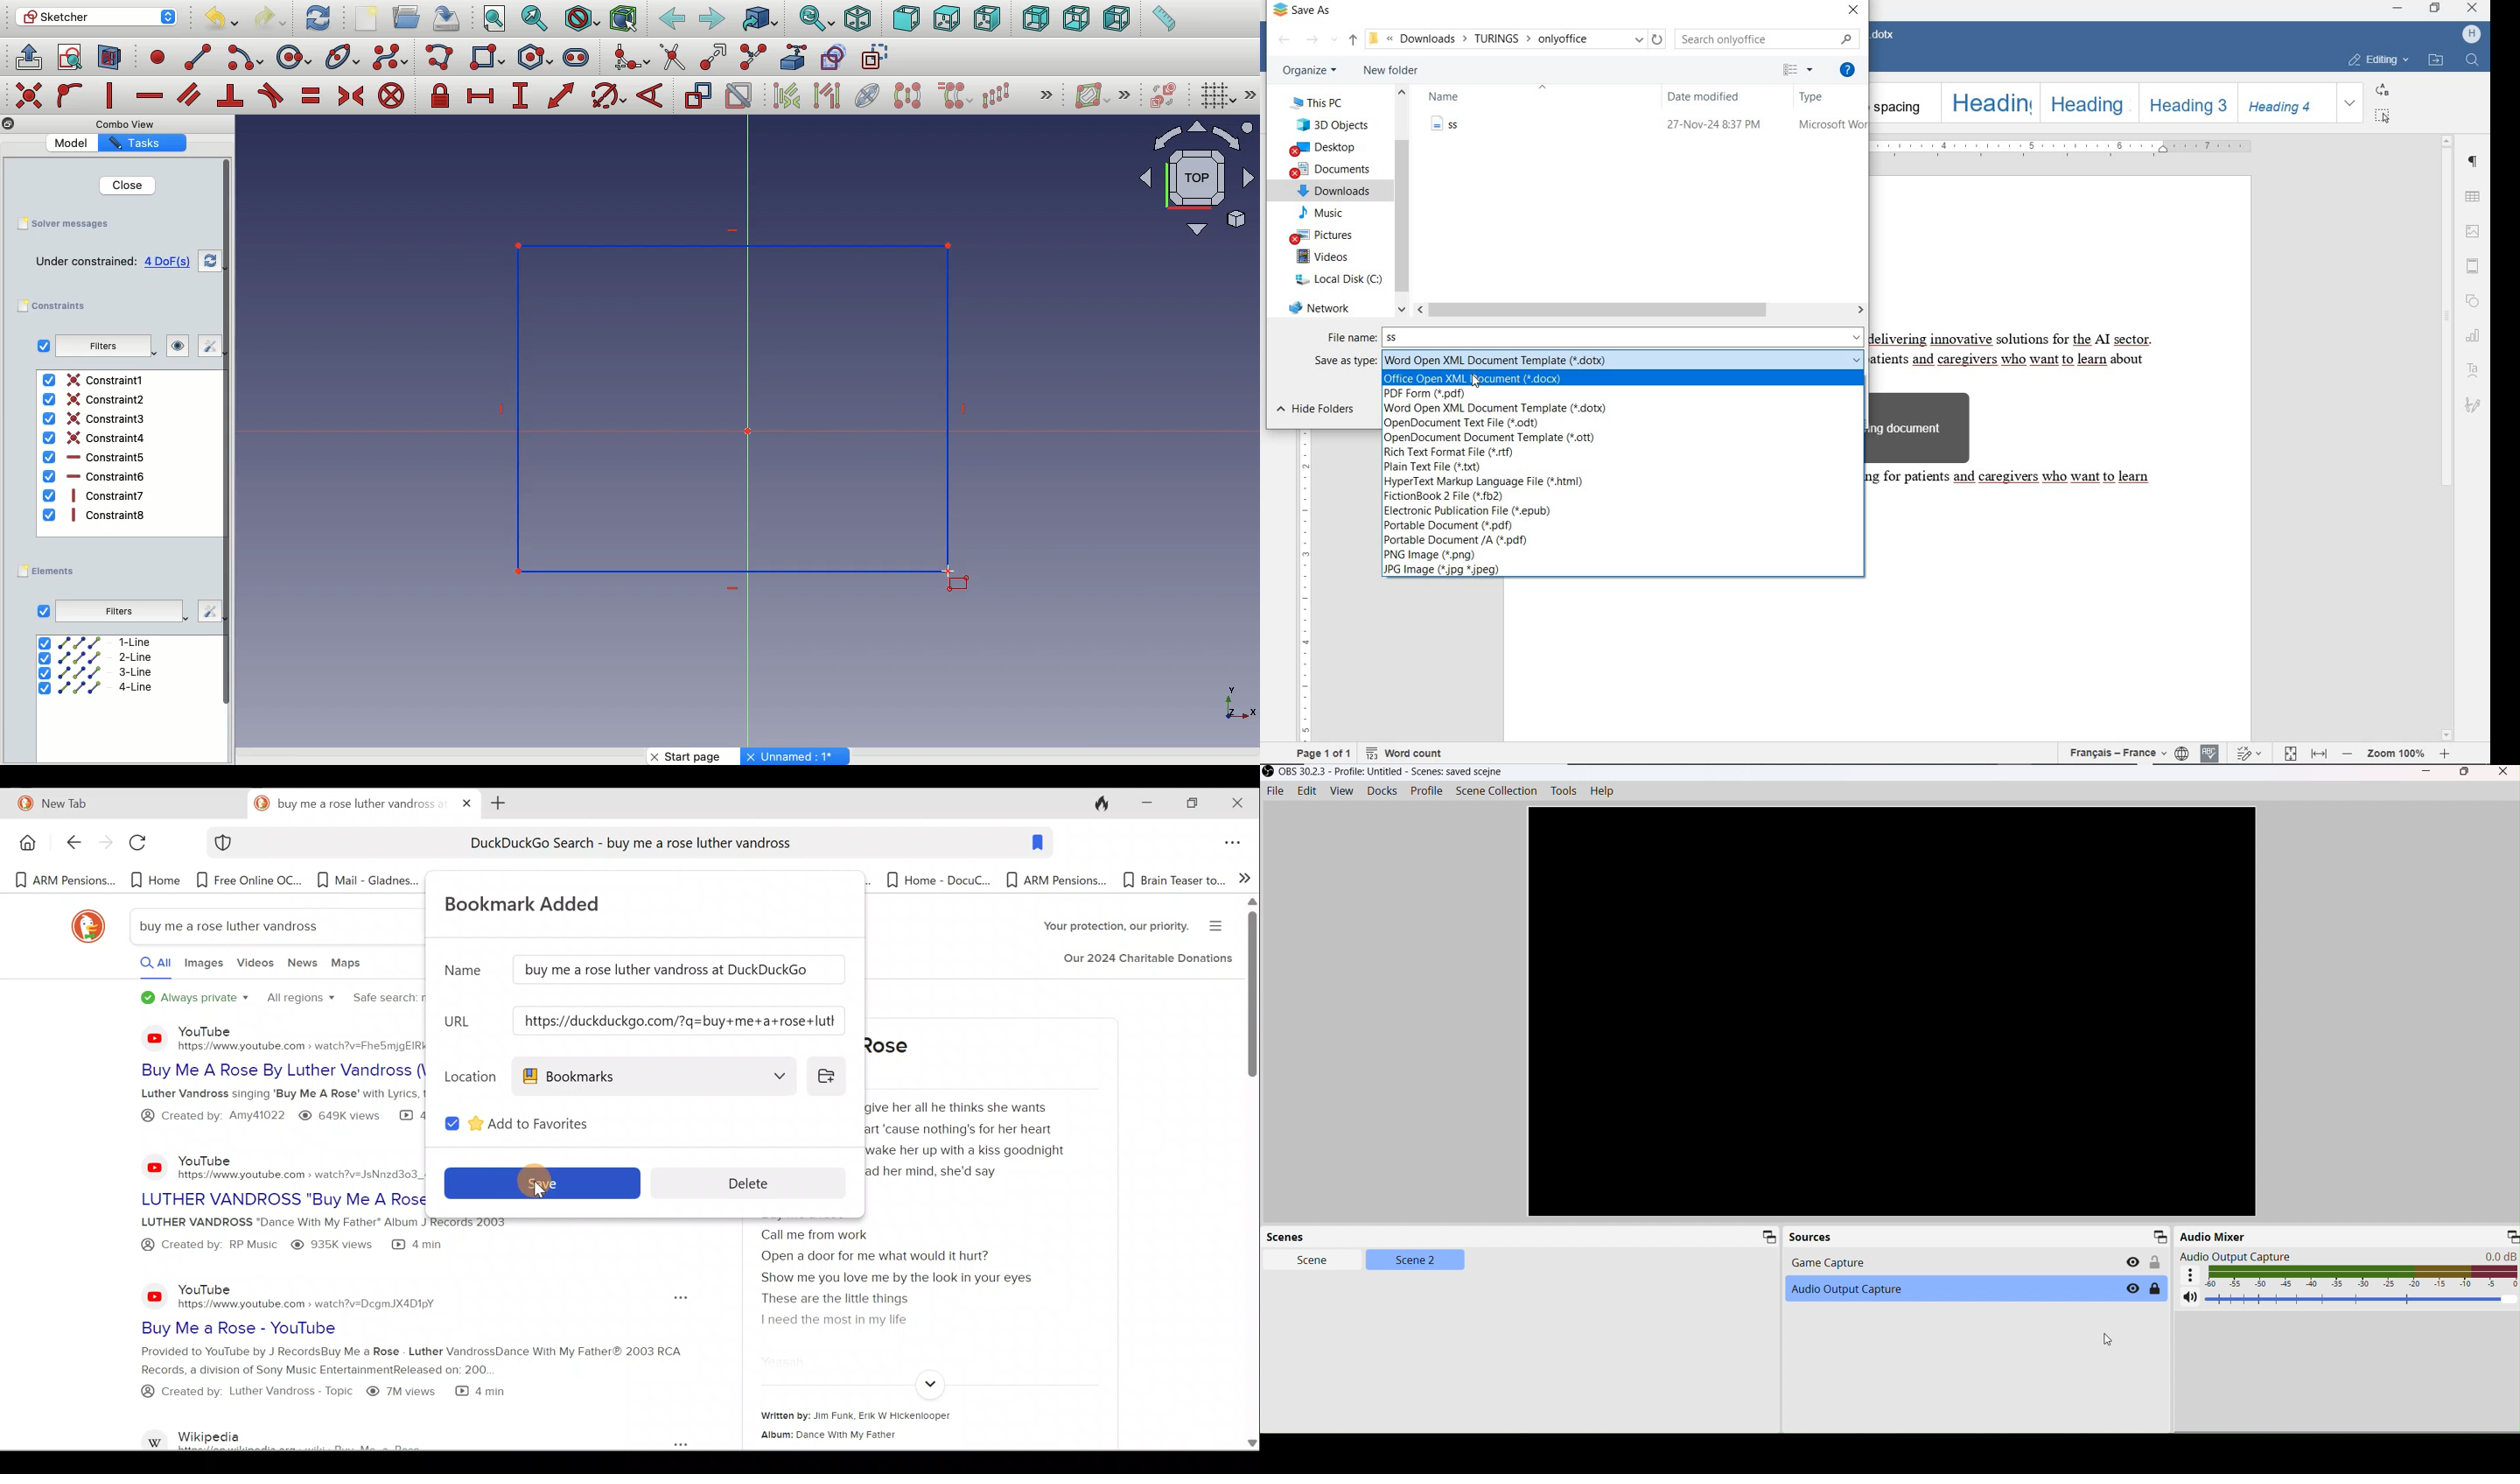 The image size is (2520, 1484). Describe the element at coordinates (792, 57) in the screenshot. I see `External geometry` at that location.